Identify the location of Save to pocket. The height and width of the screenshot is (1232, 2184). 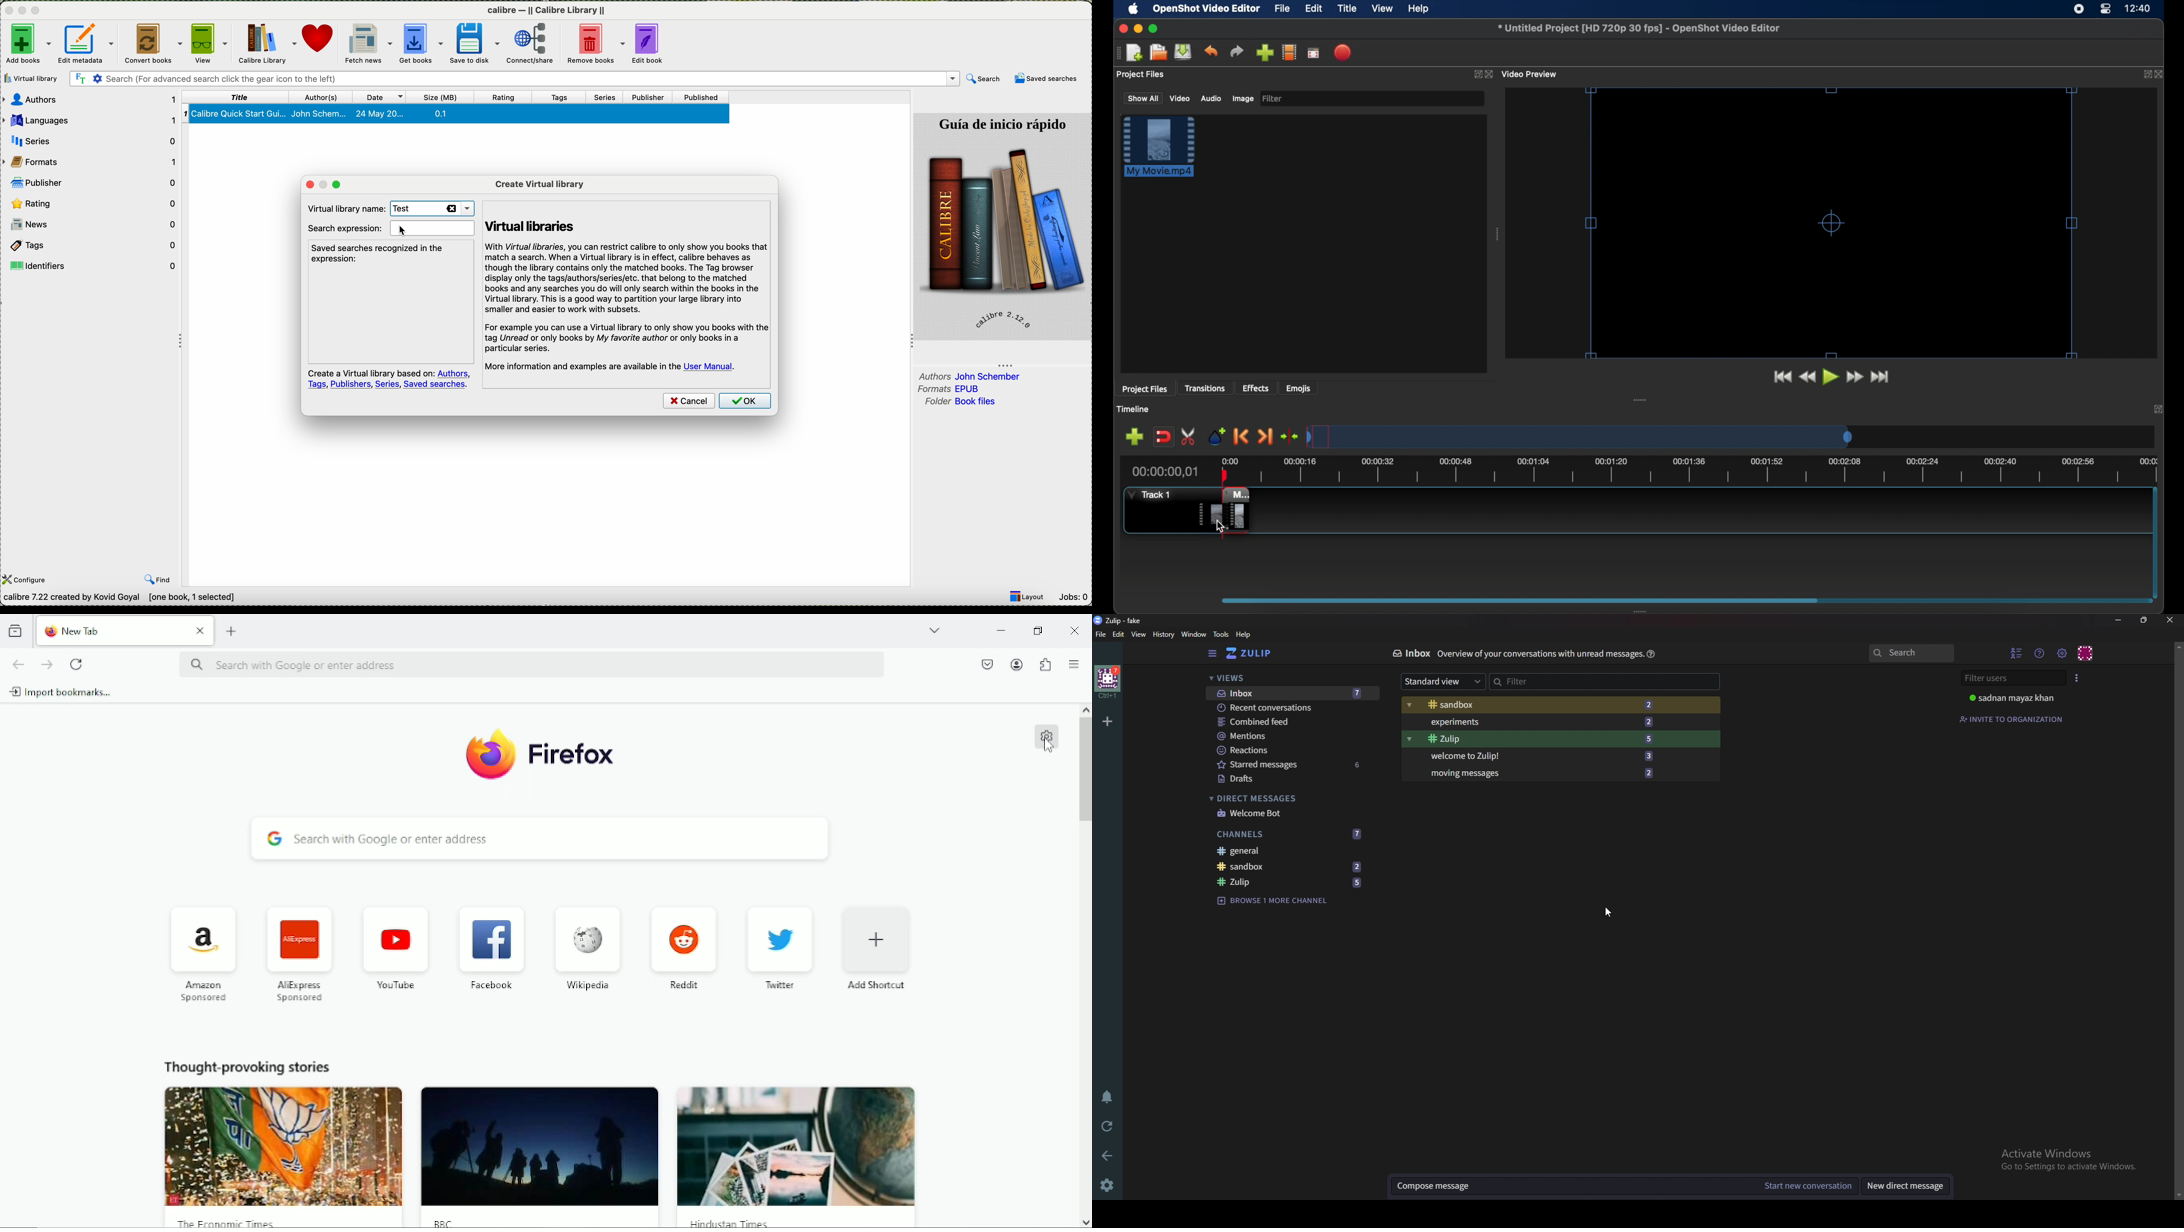
(986, 664).